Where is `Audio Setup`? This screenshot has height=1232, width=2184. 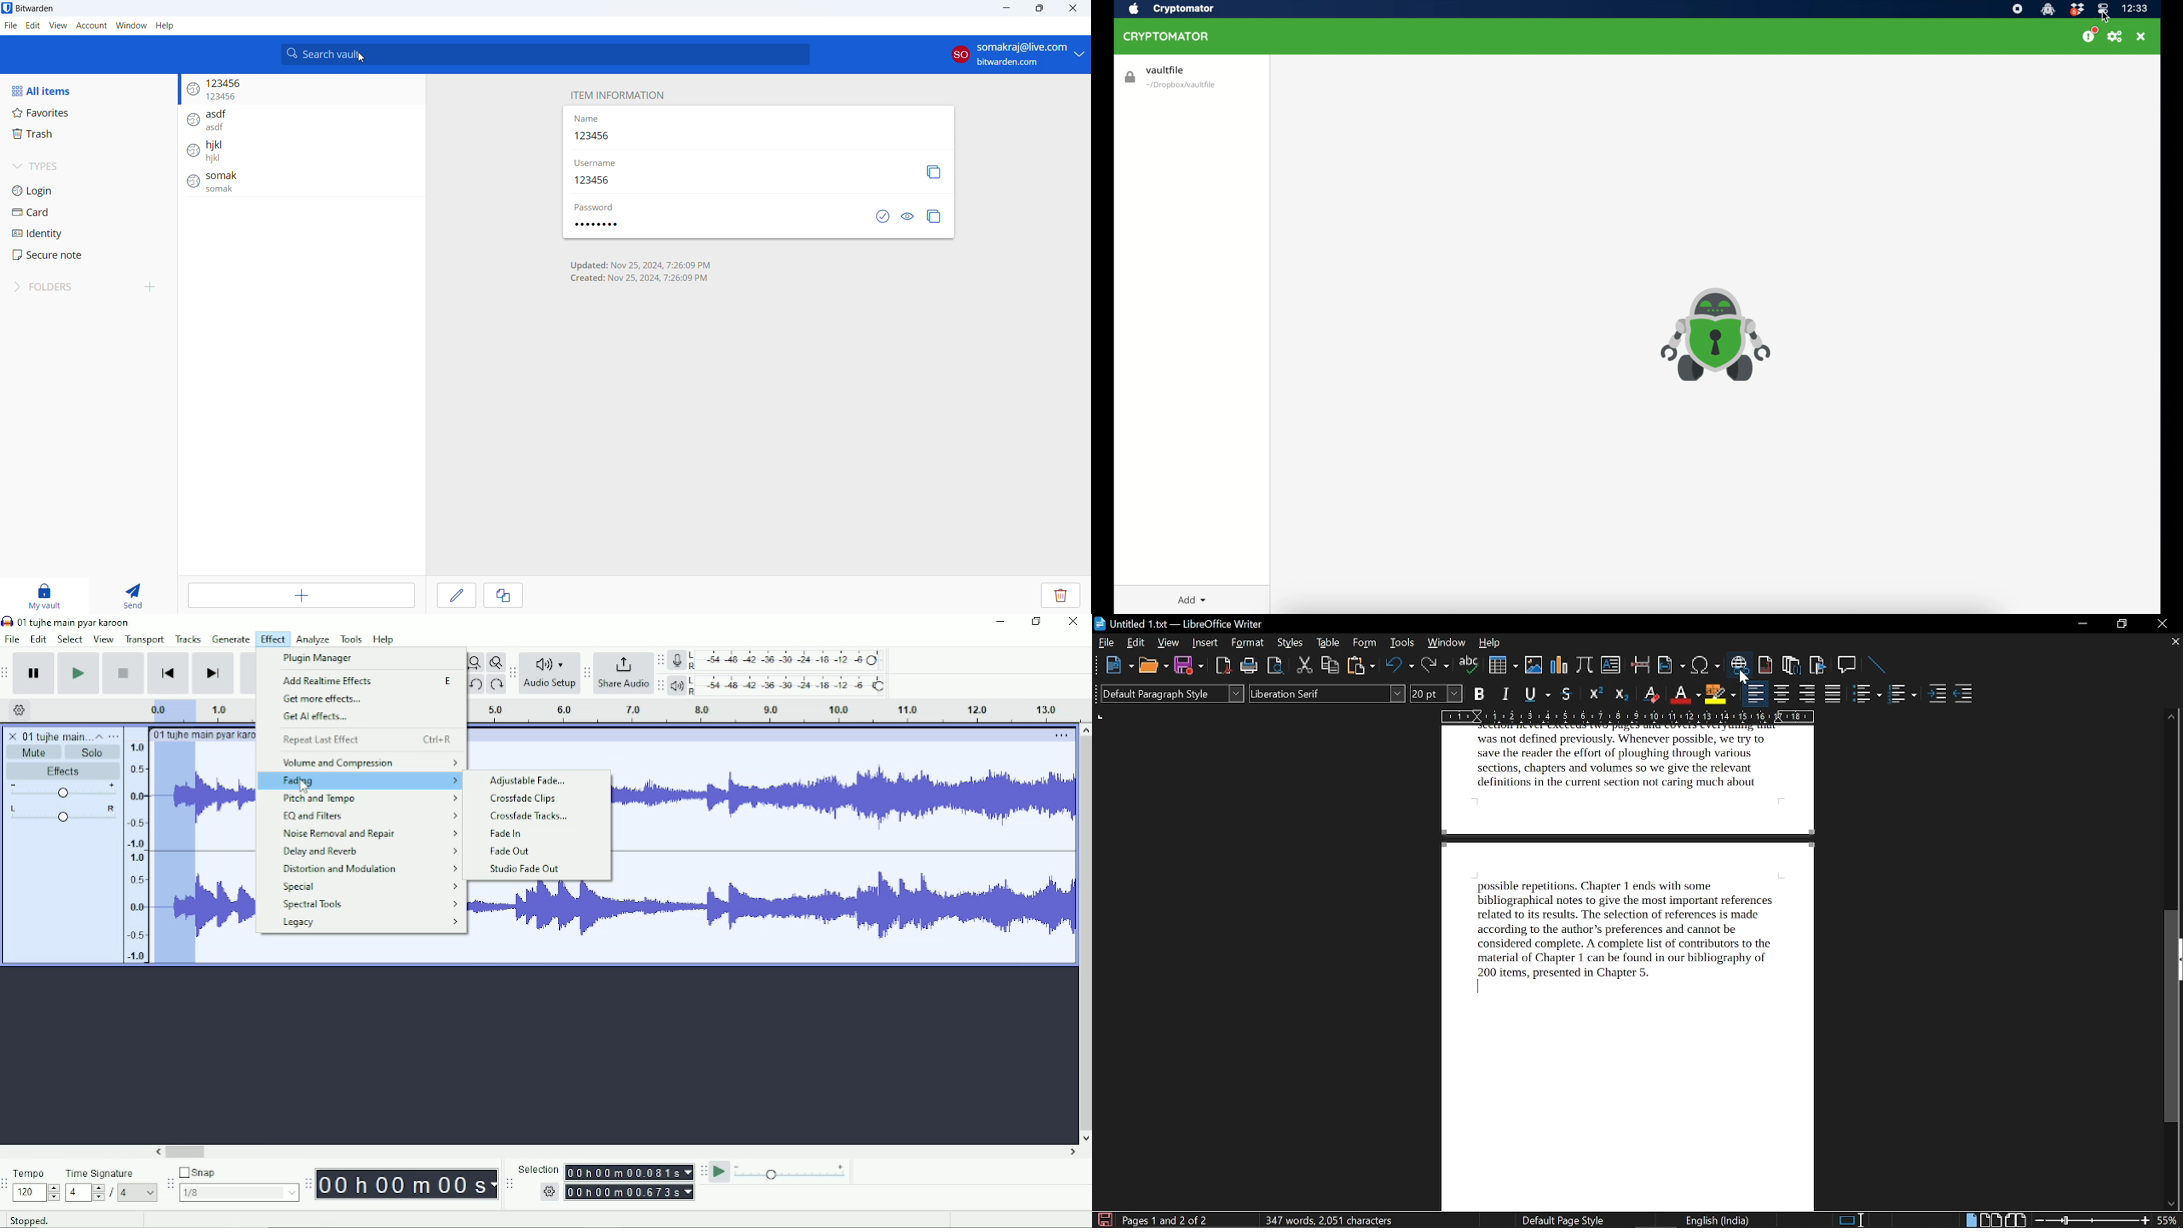
Audio Setup is located at coordinates (550, 686).